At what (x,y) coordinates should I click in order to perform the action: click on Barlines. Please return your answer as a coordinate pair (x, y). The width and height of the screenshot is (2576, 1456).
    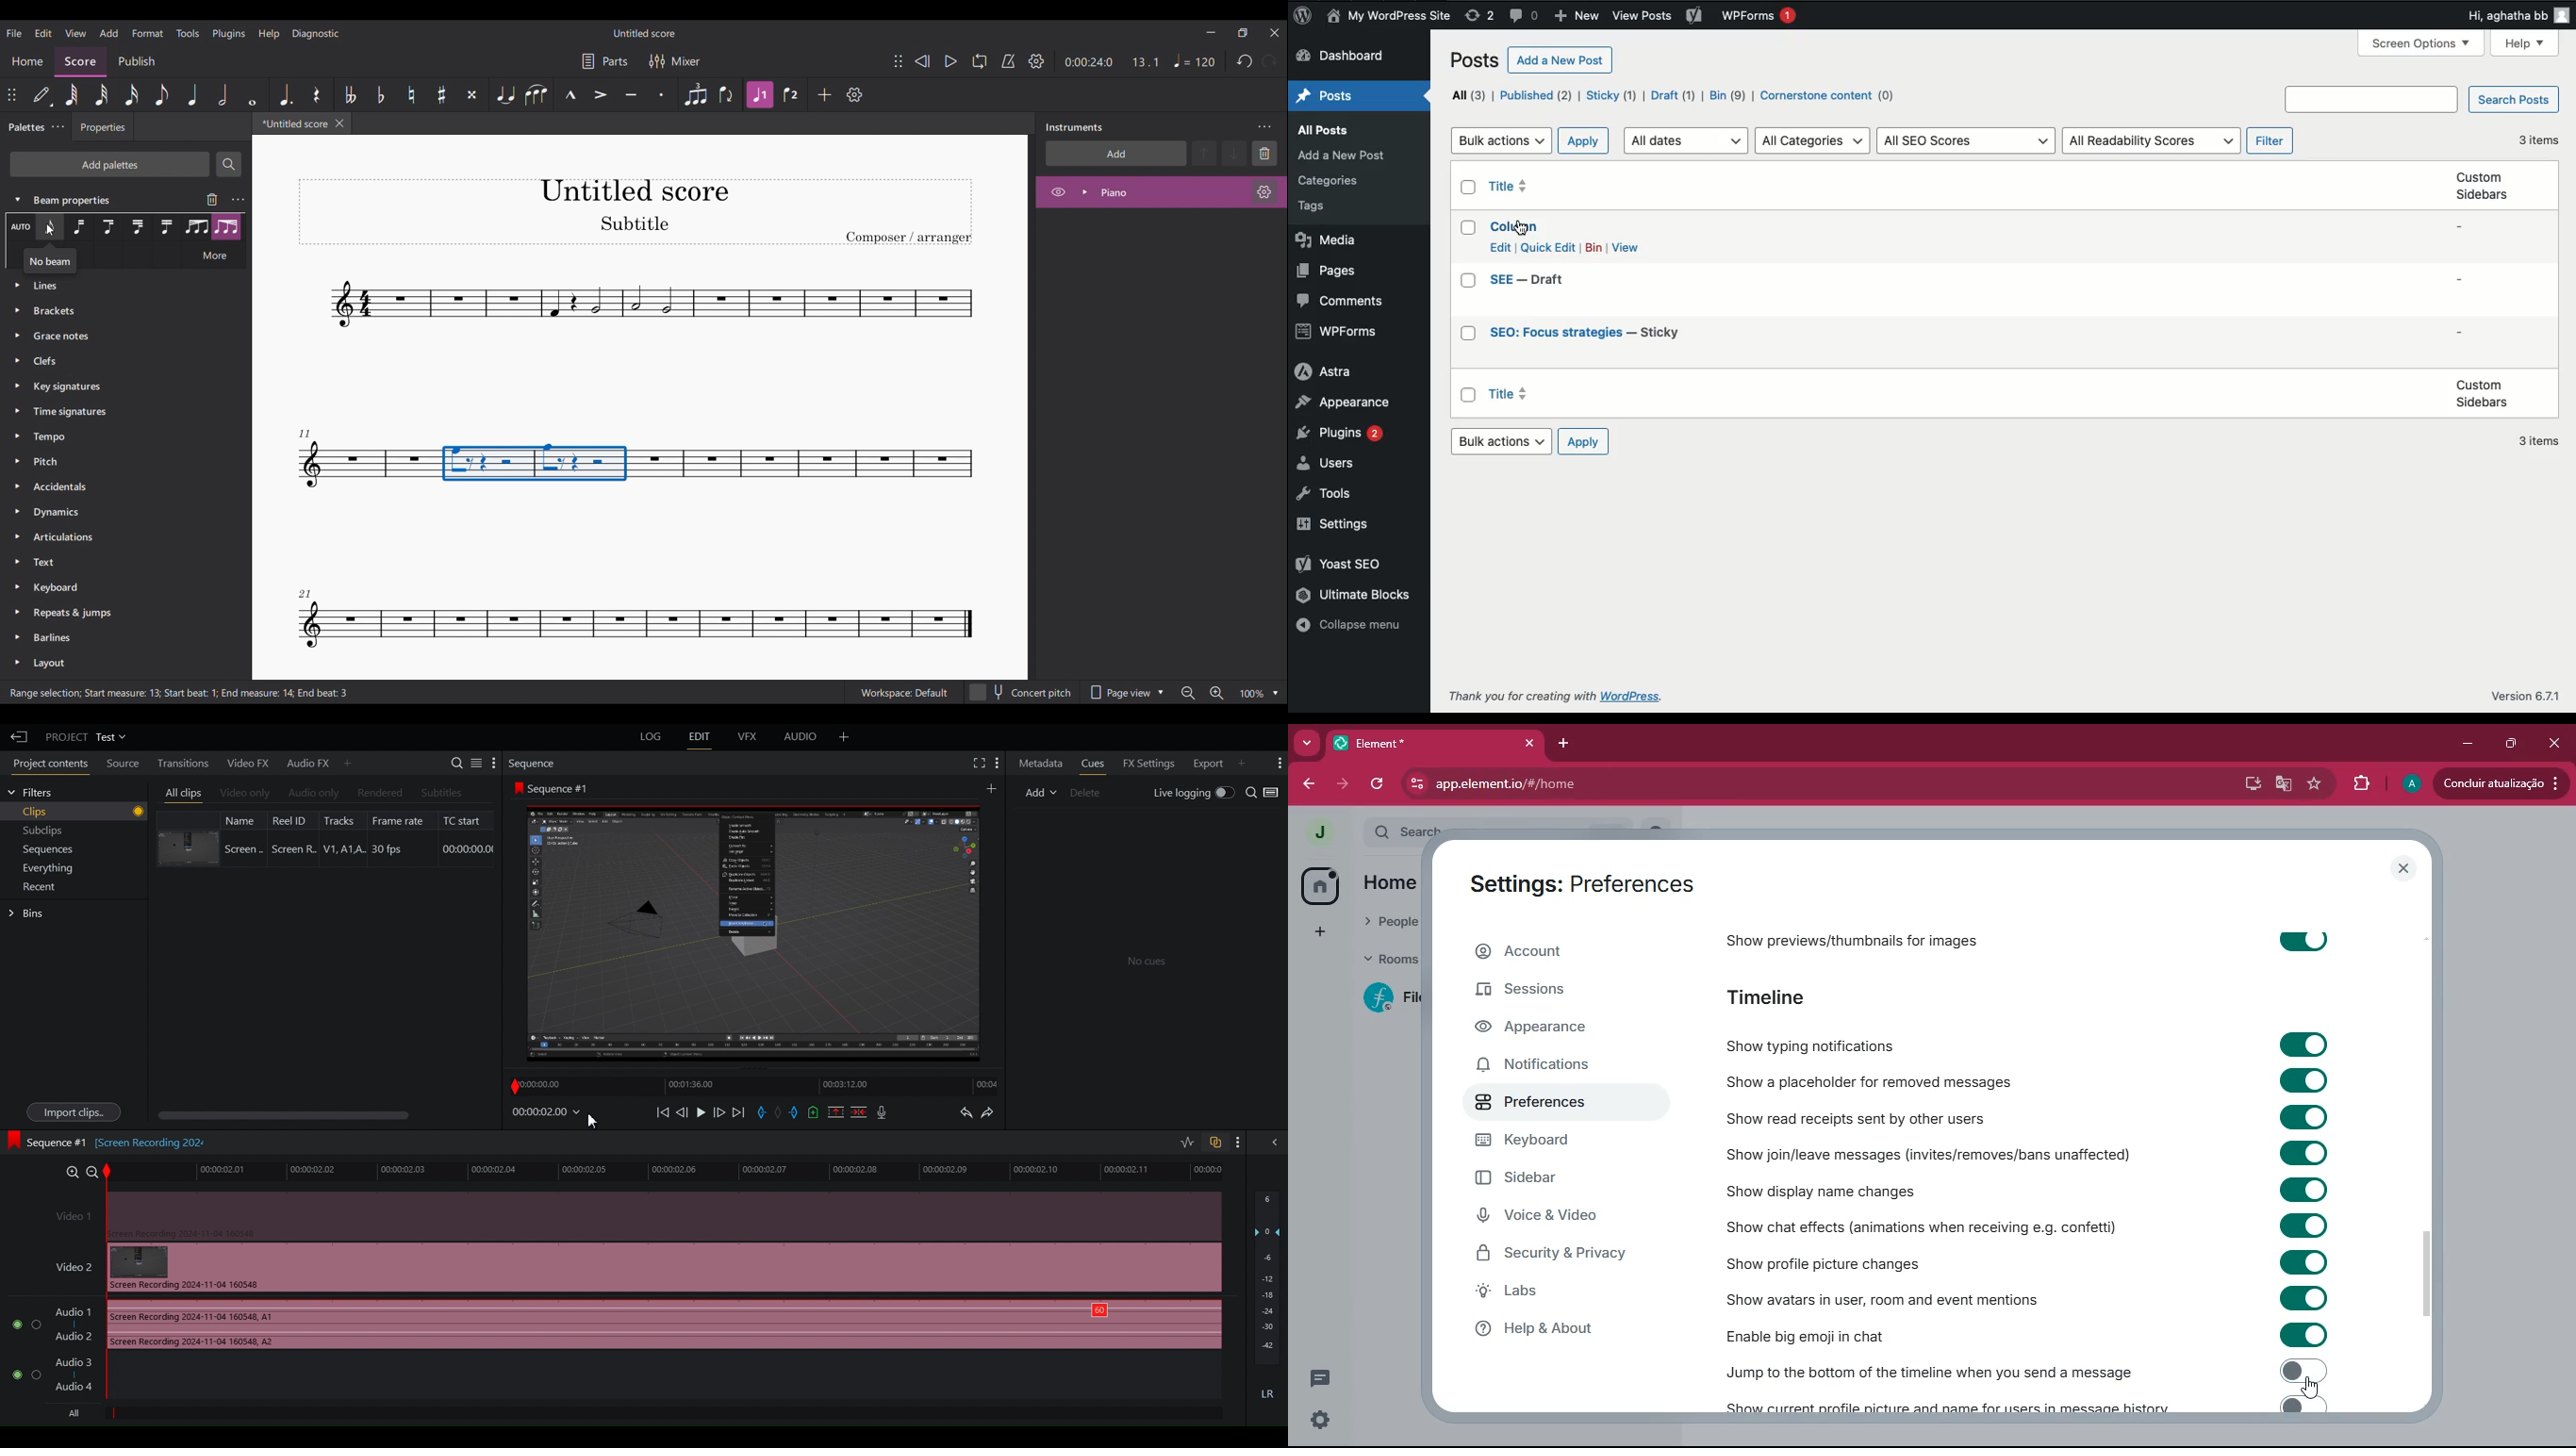
    Looking at the image, I should click on (114, 638).